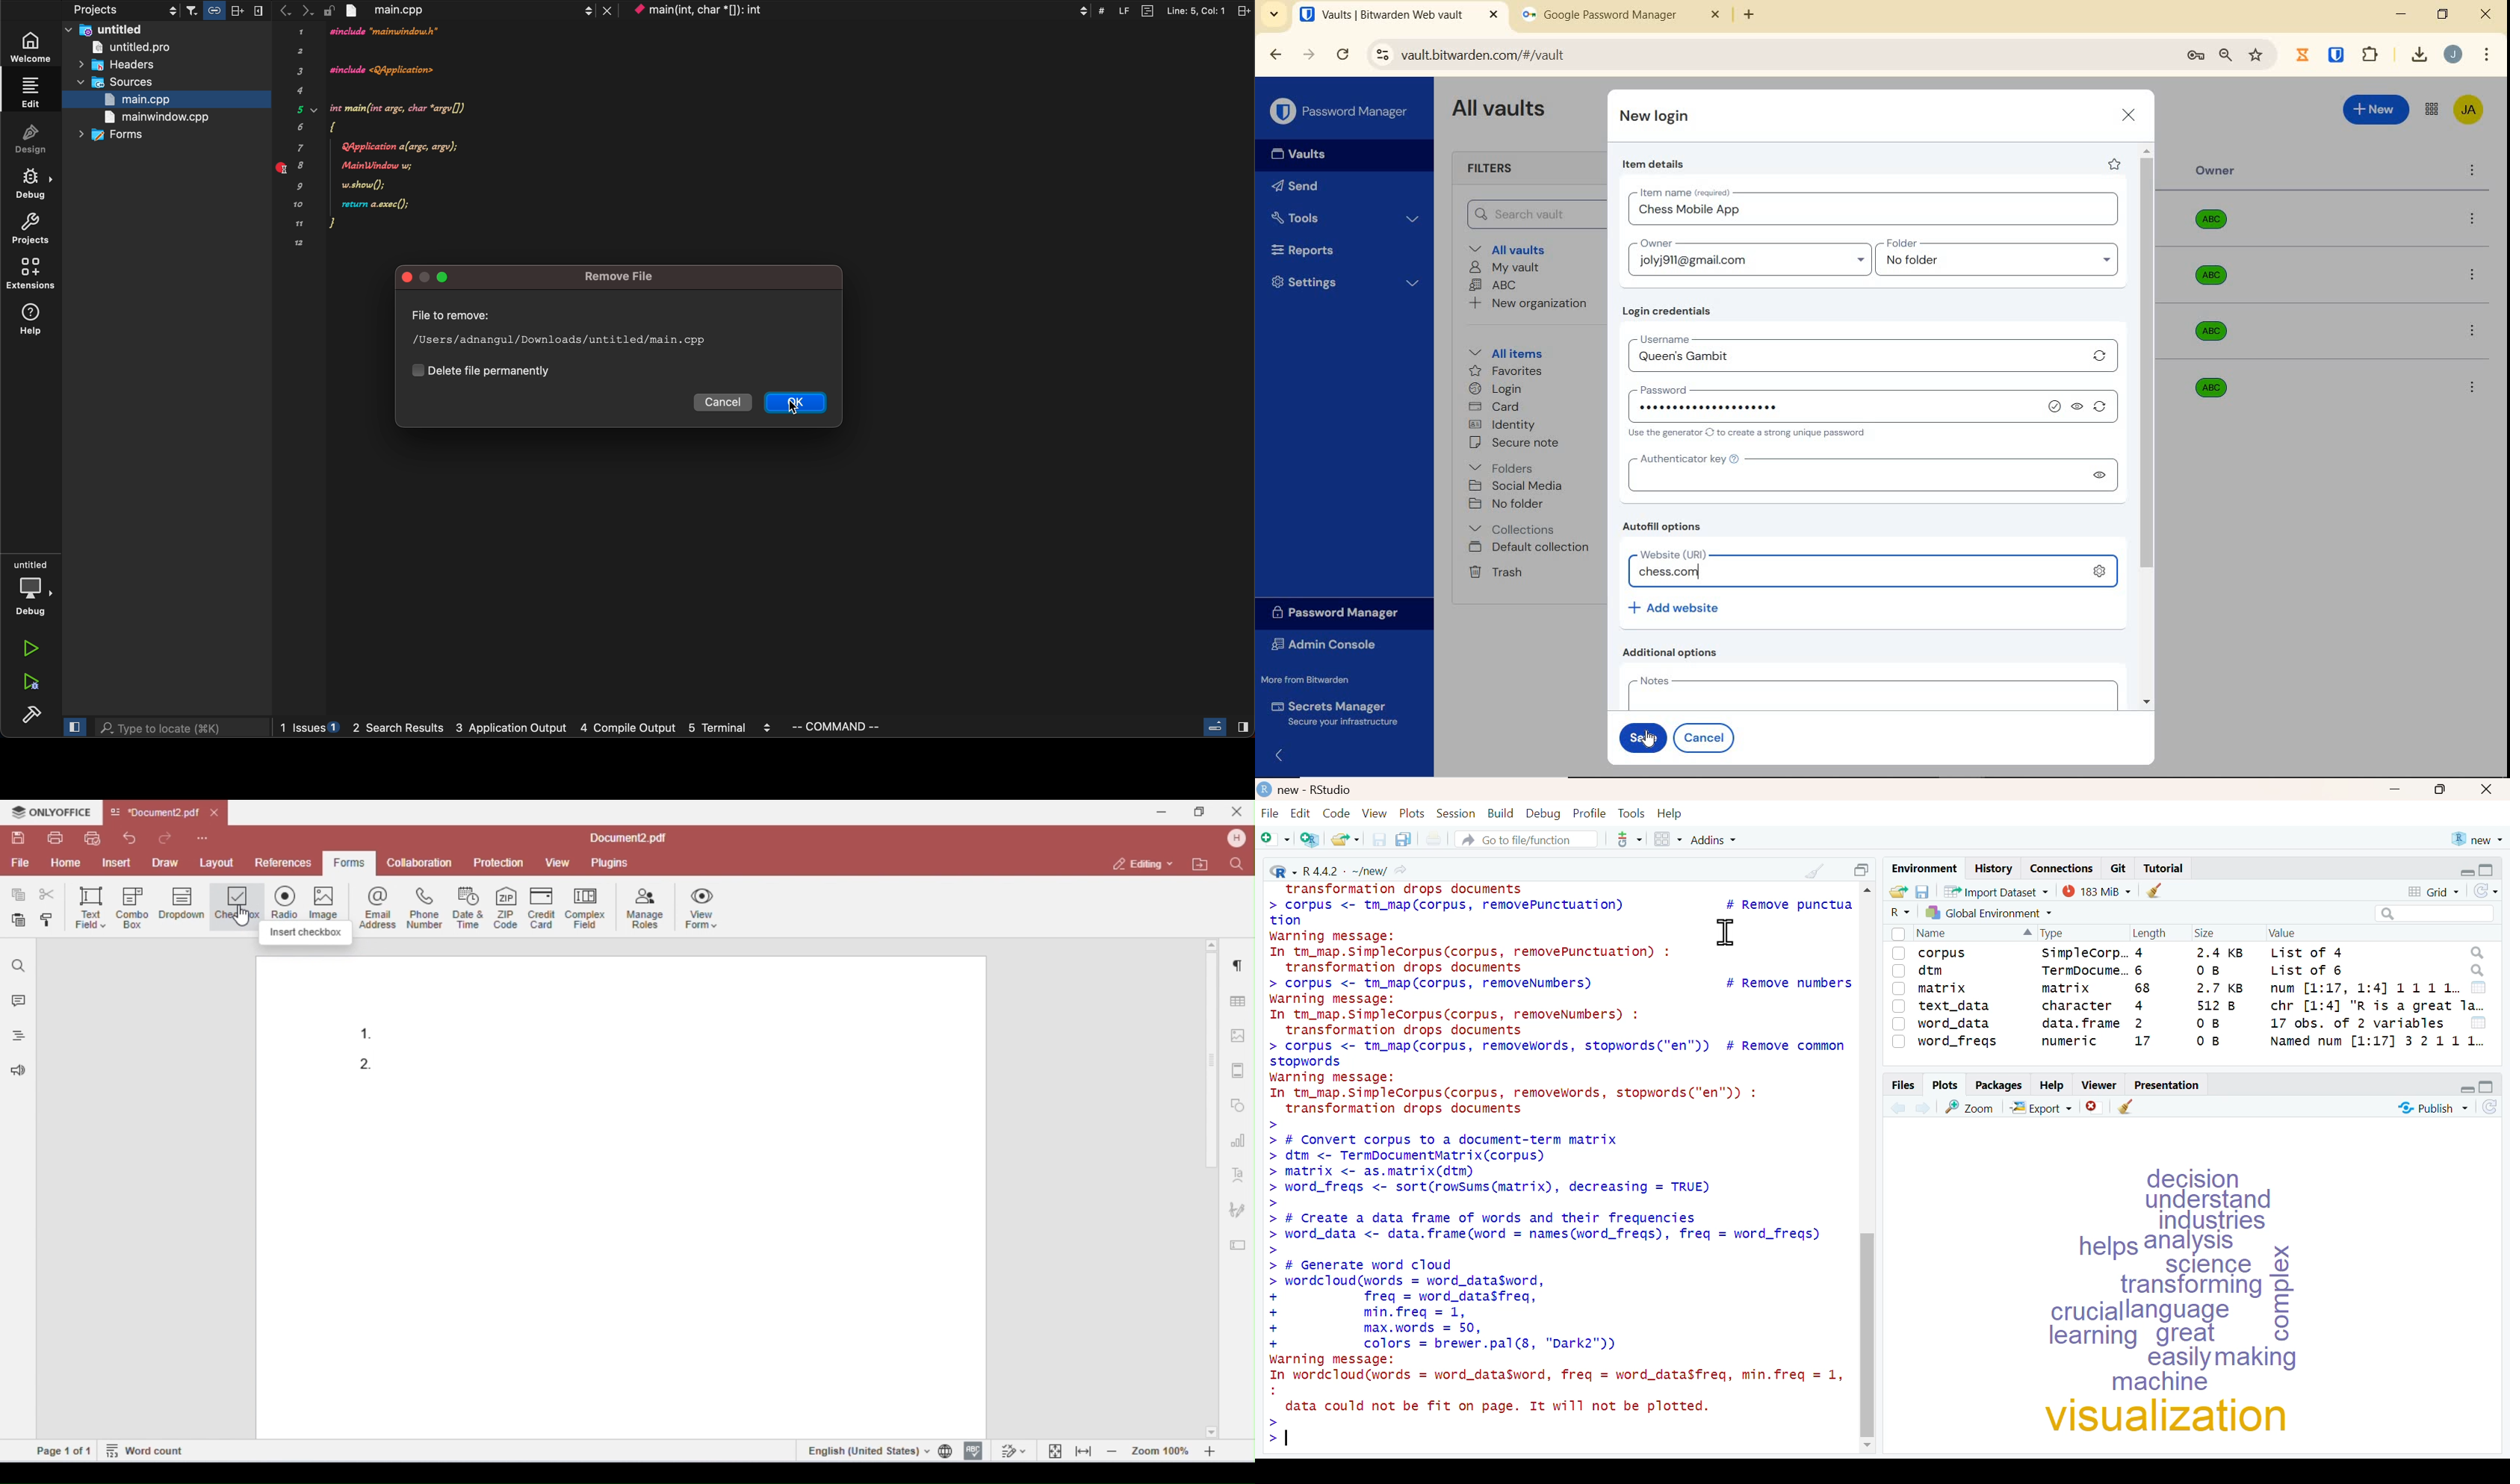 This screenshot has height=1484, width=2520. Describe the element at coordinates (2095, 1108) in the screenshot. I see `Delete file` at that location.